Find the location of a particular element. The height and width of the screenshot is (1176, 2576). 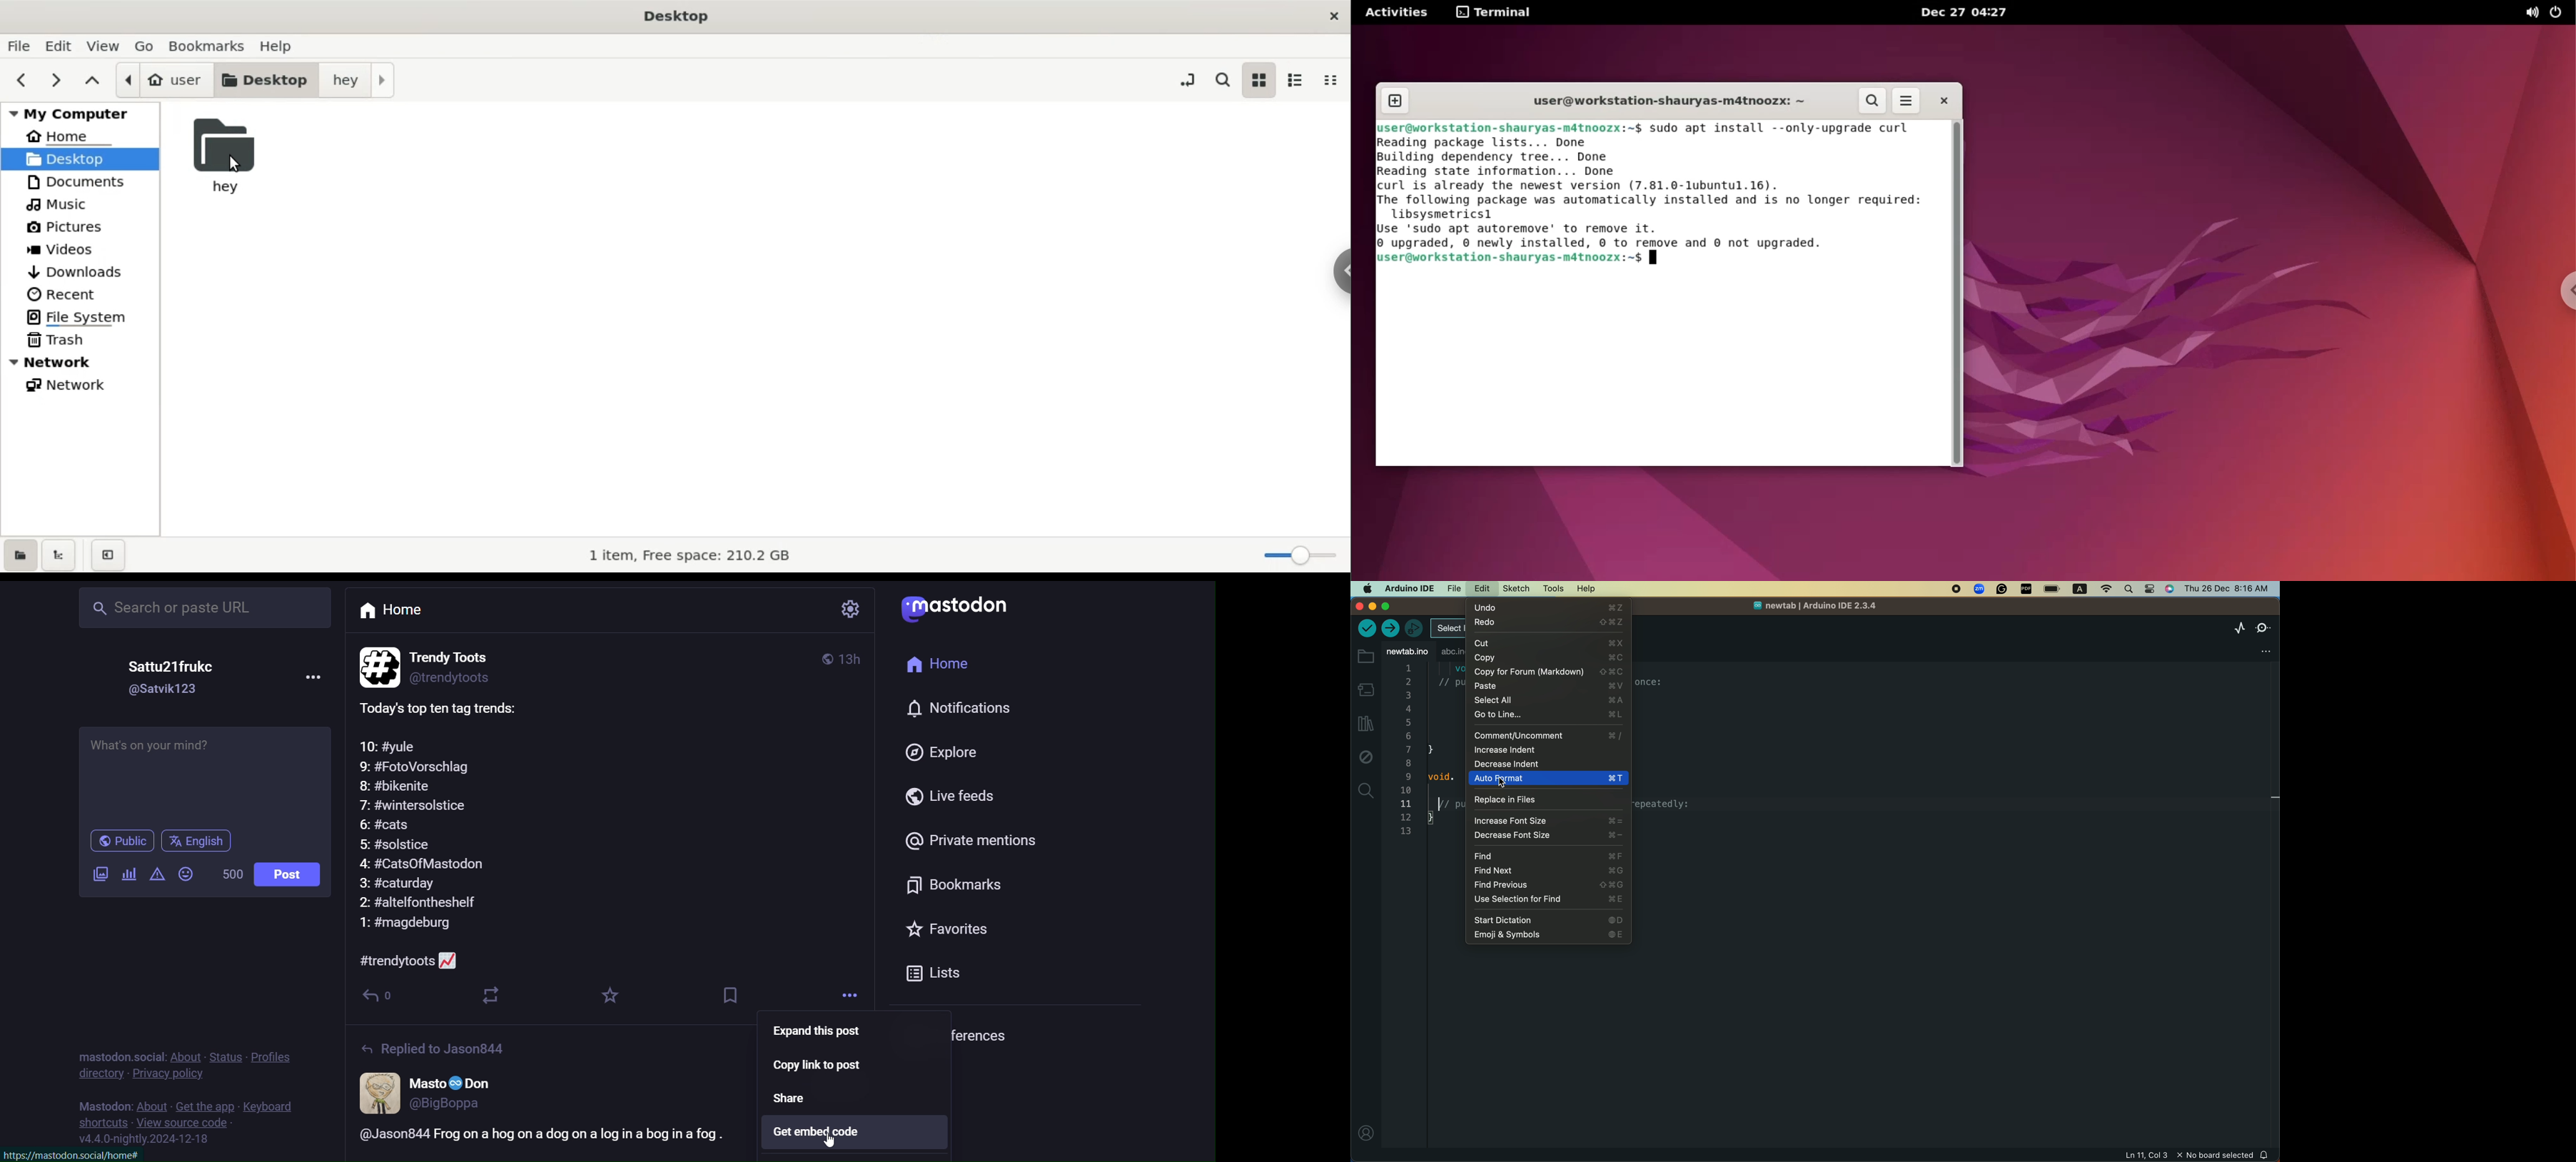

1 item, Free space: 210.2 GB is located at coordinates (686, 554).